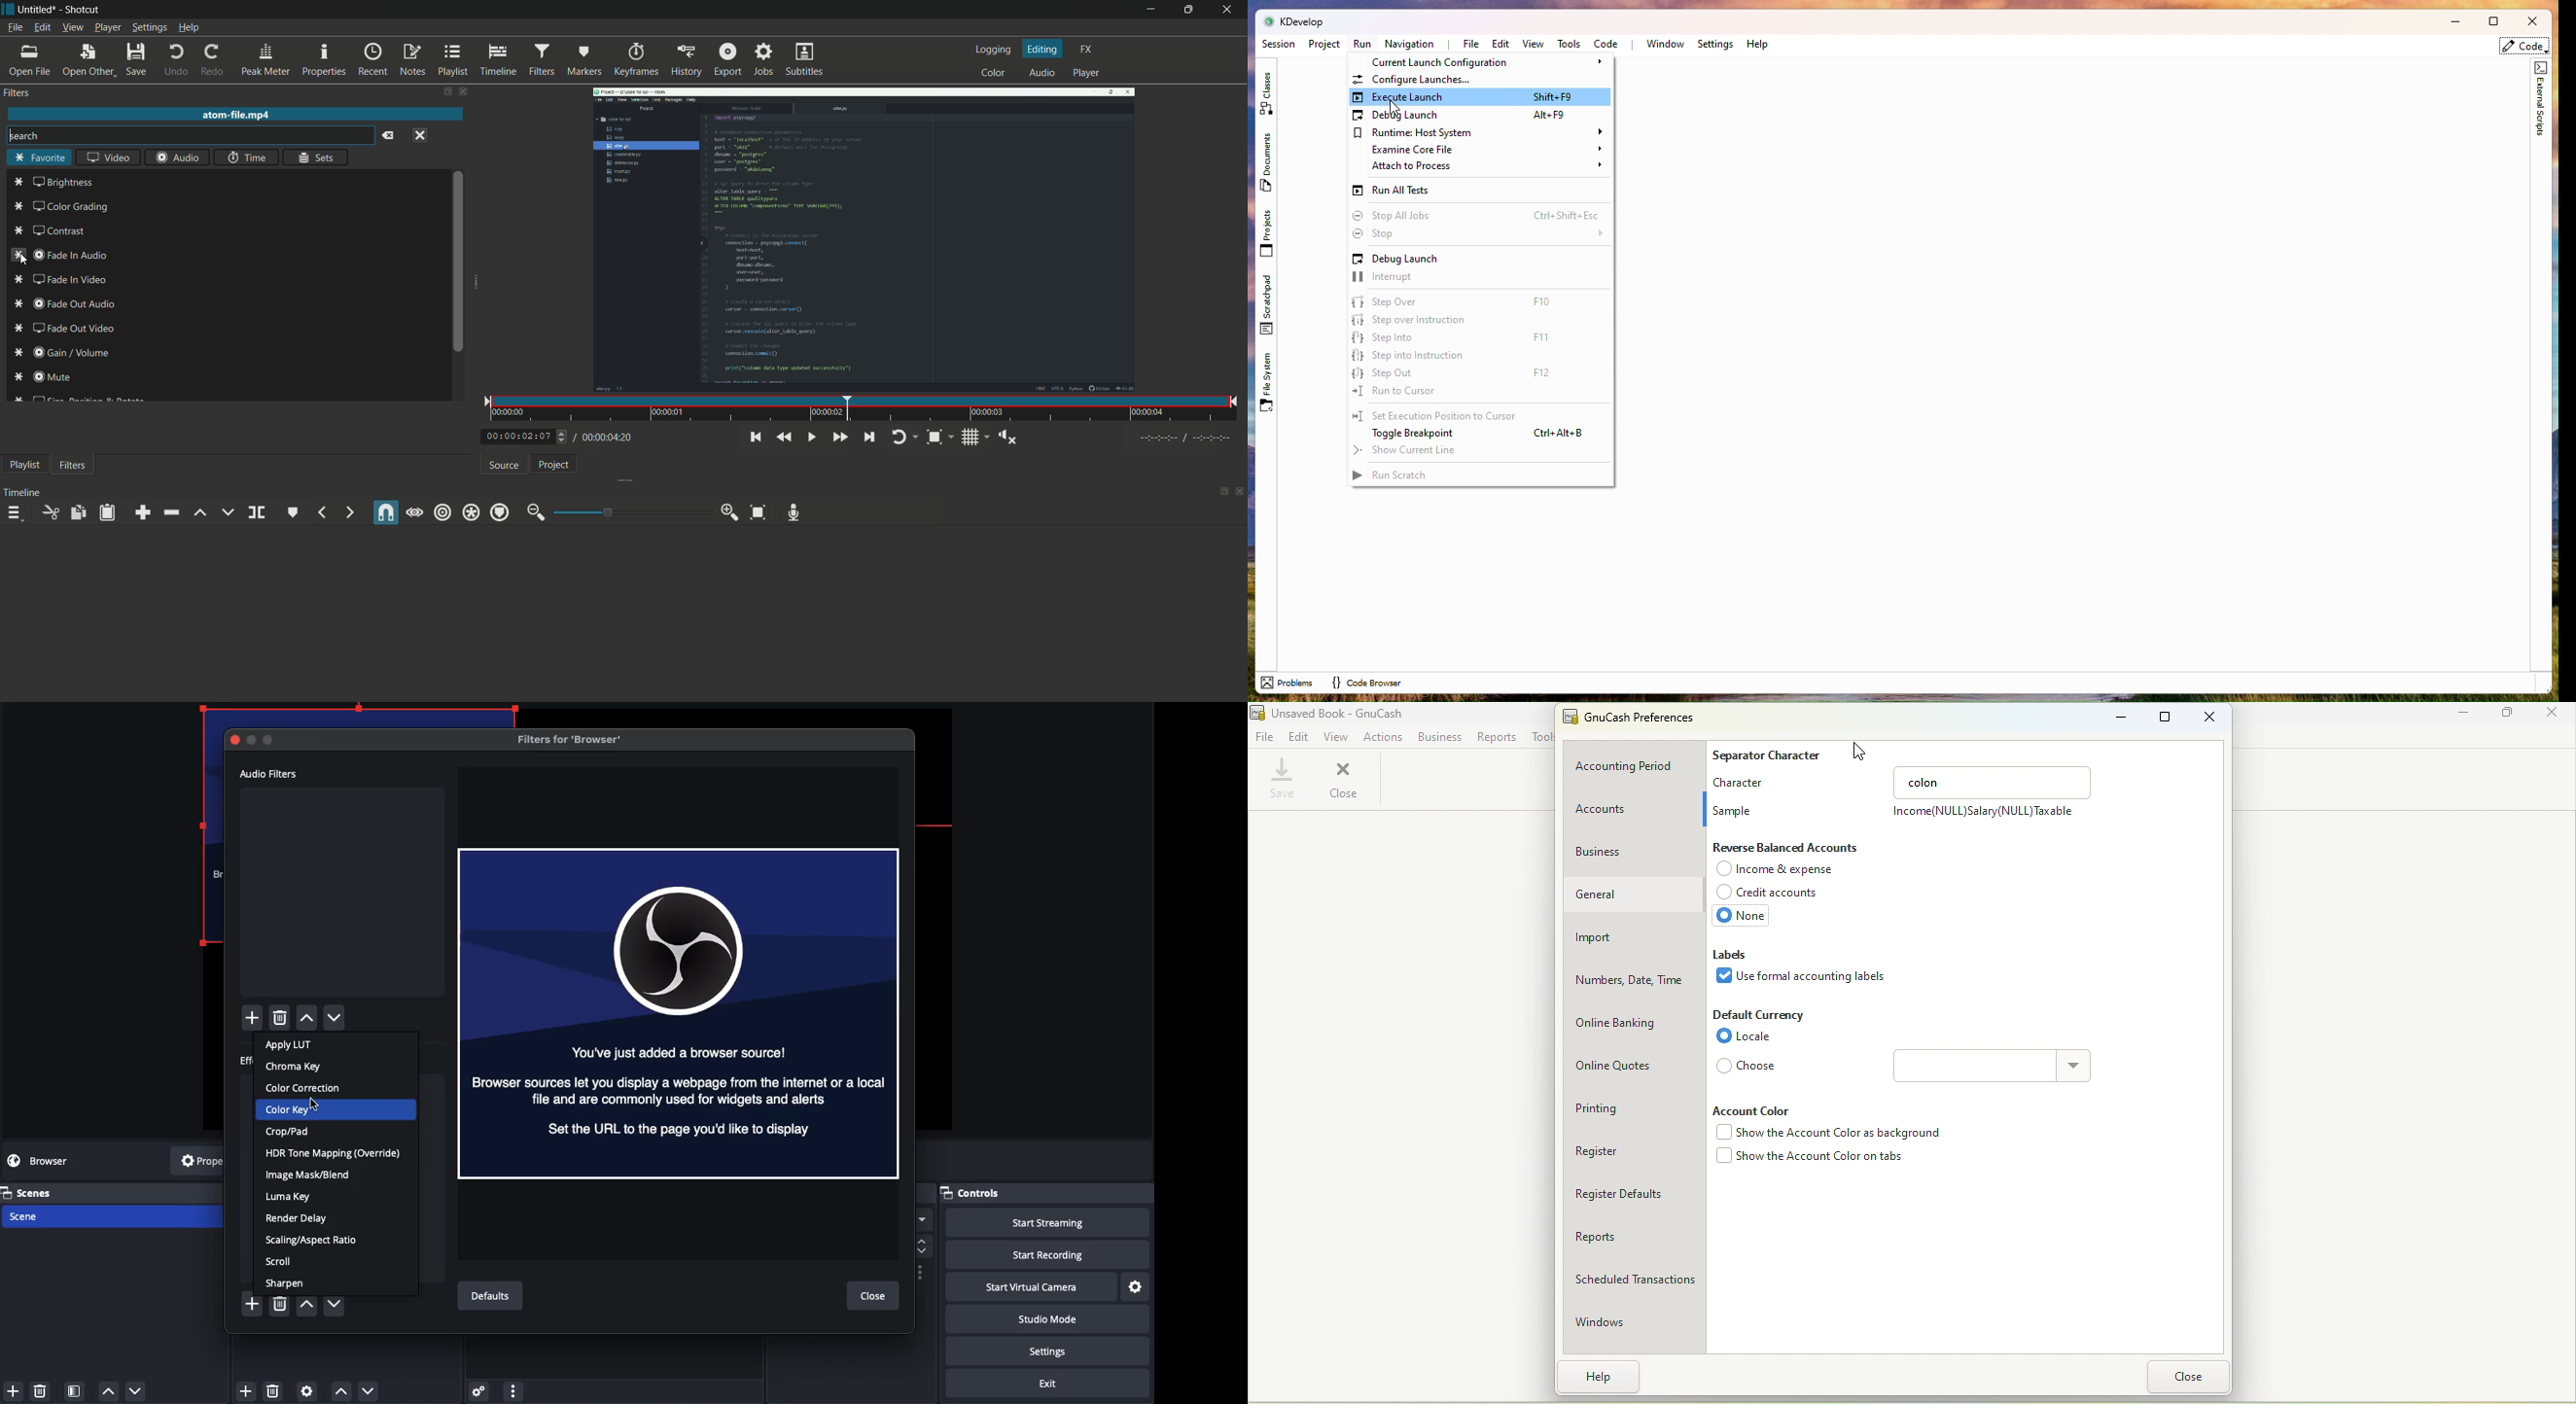  I want to click on CropPad, so click(288, 1131).